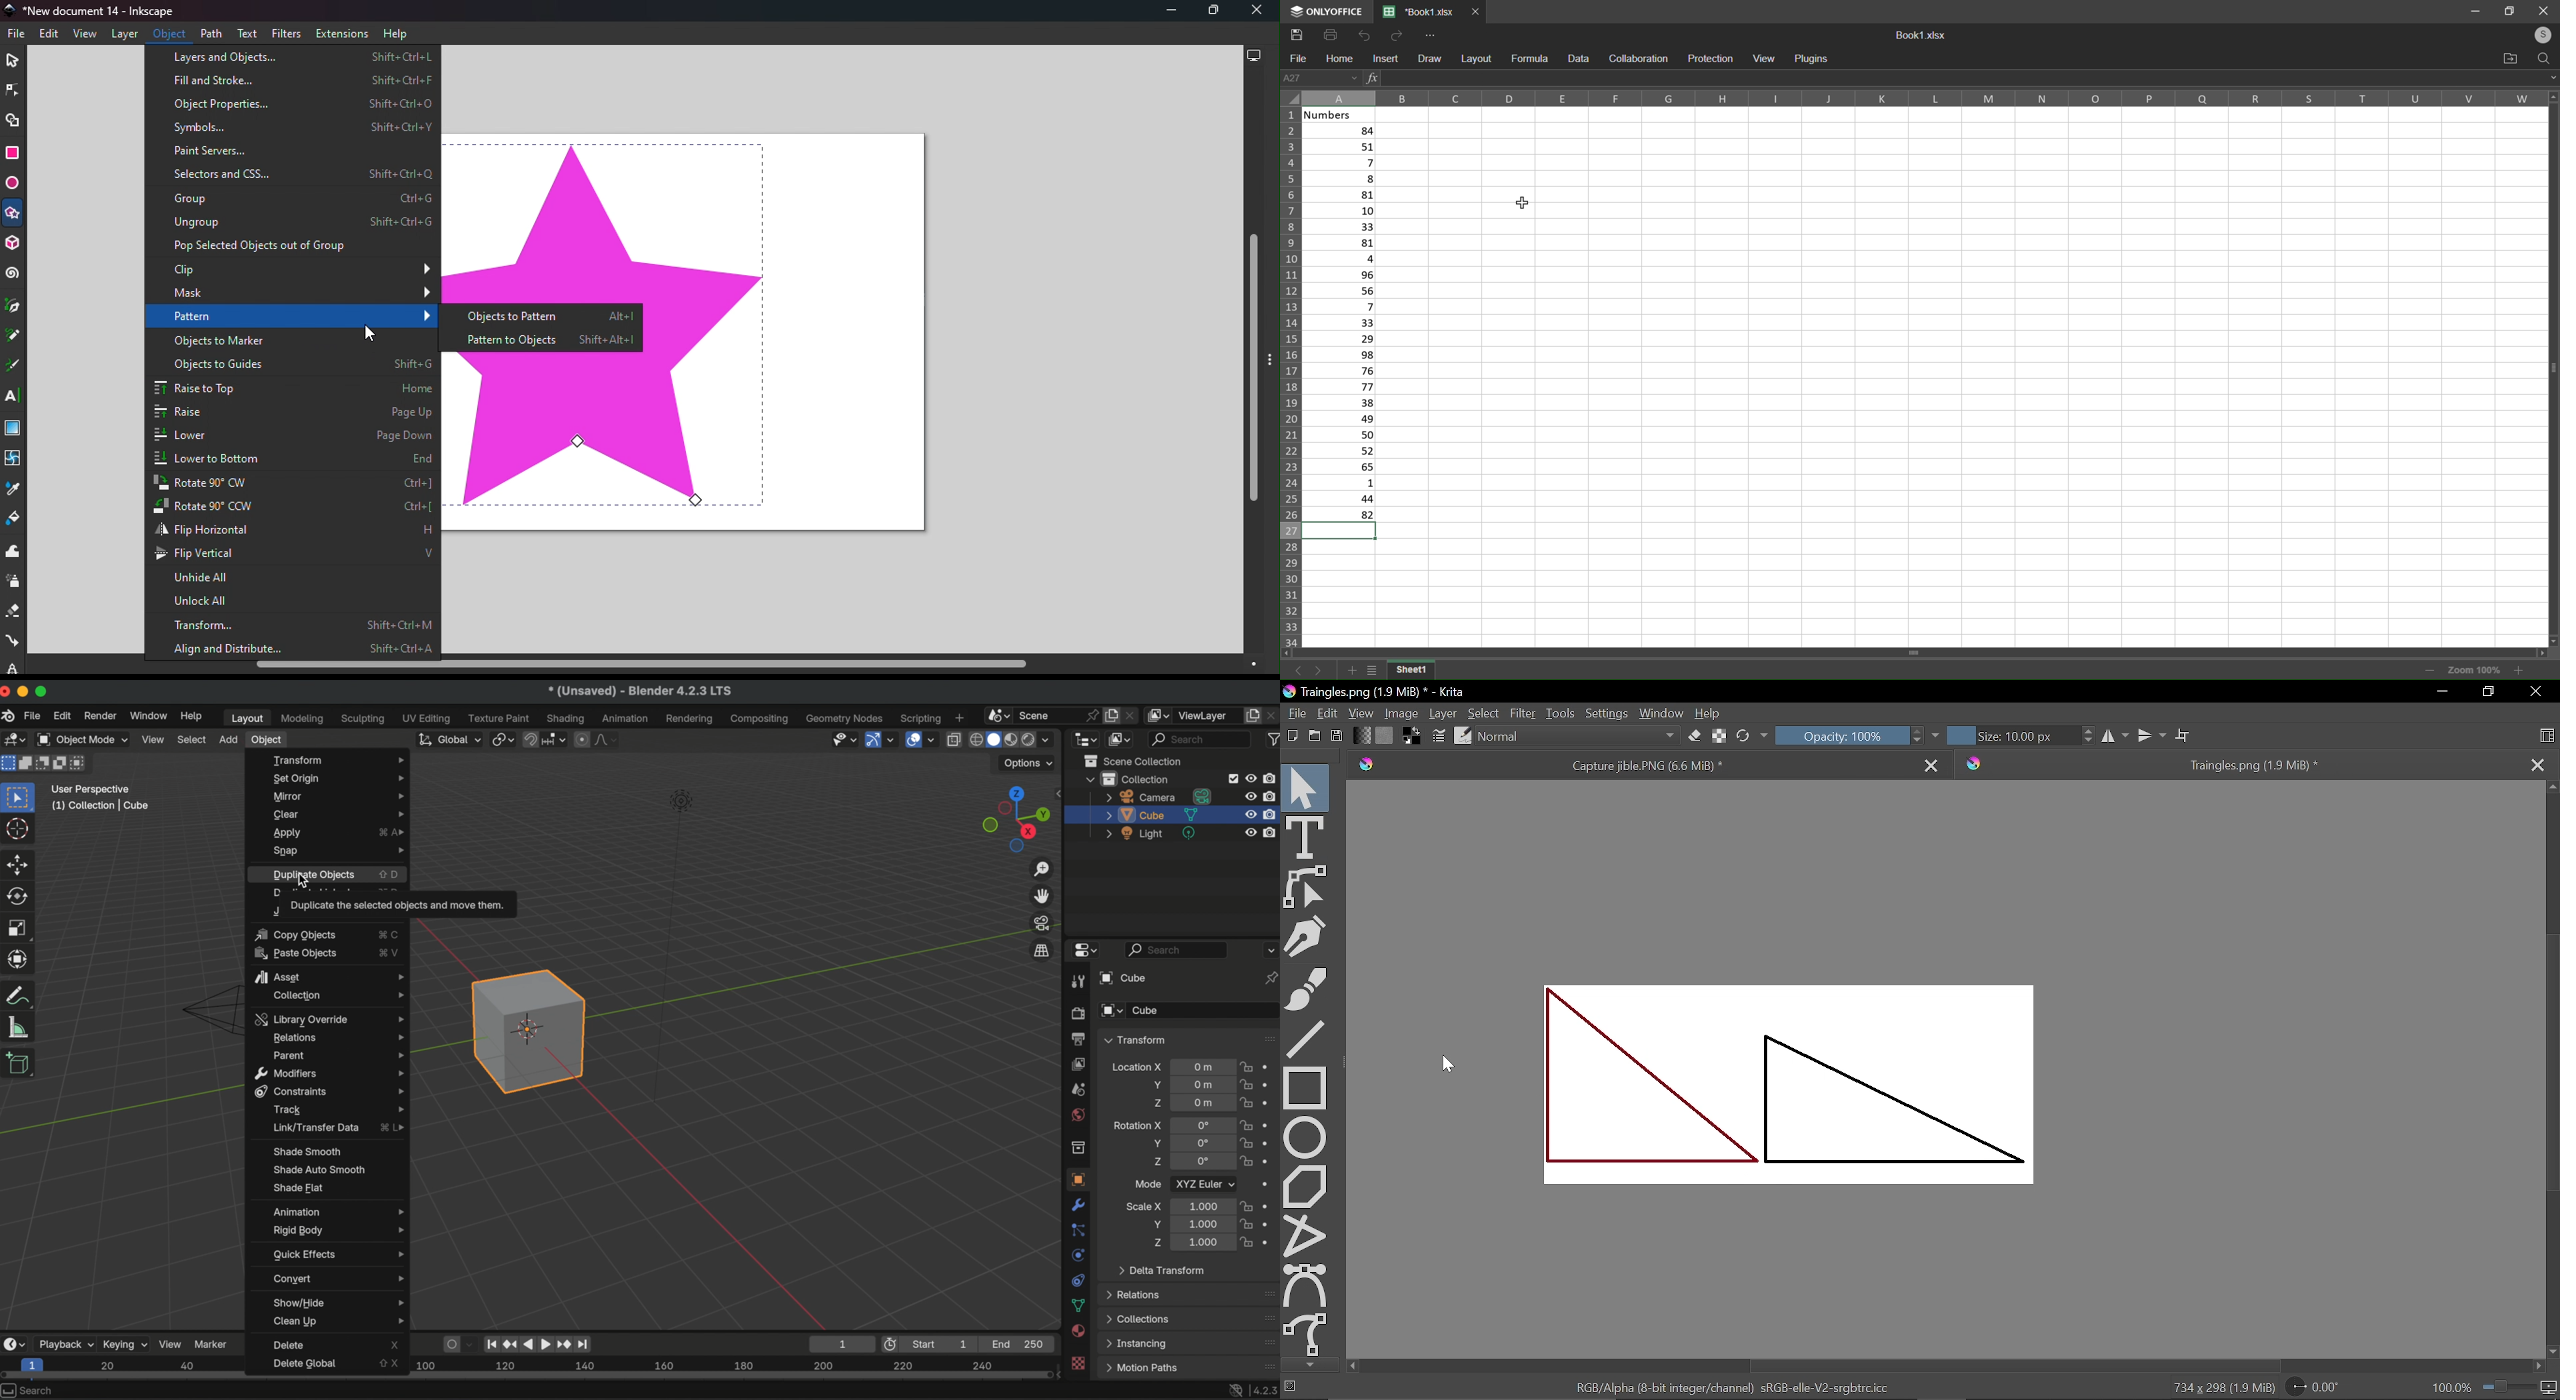 The height and width of the screenshot is (1400, 2576). I want to click on proportional editing objects, so click(583, 739).